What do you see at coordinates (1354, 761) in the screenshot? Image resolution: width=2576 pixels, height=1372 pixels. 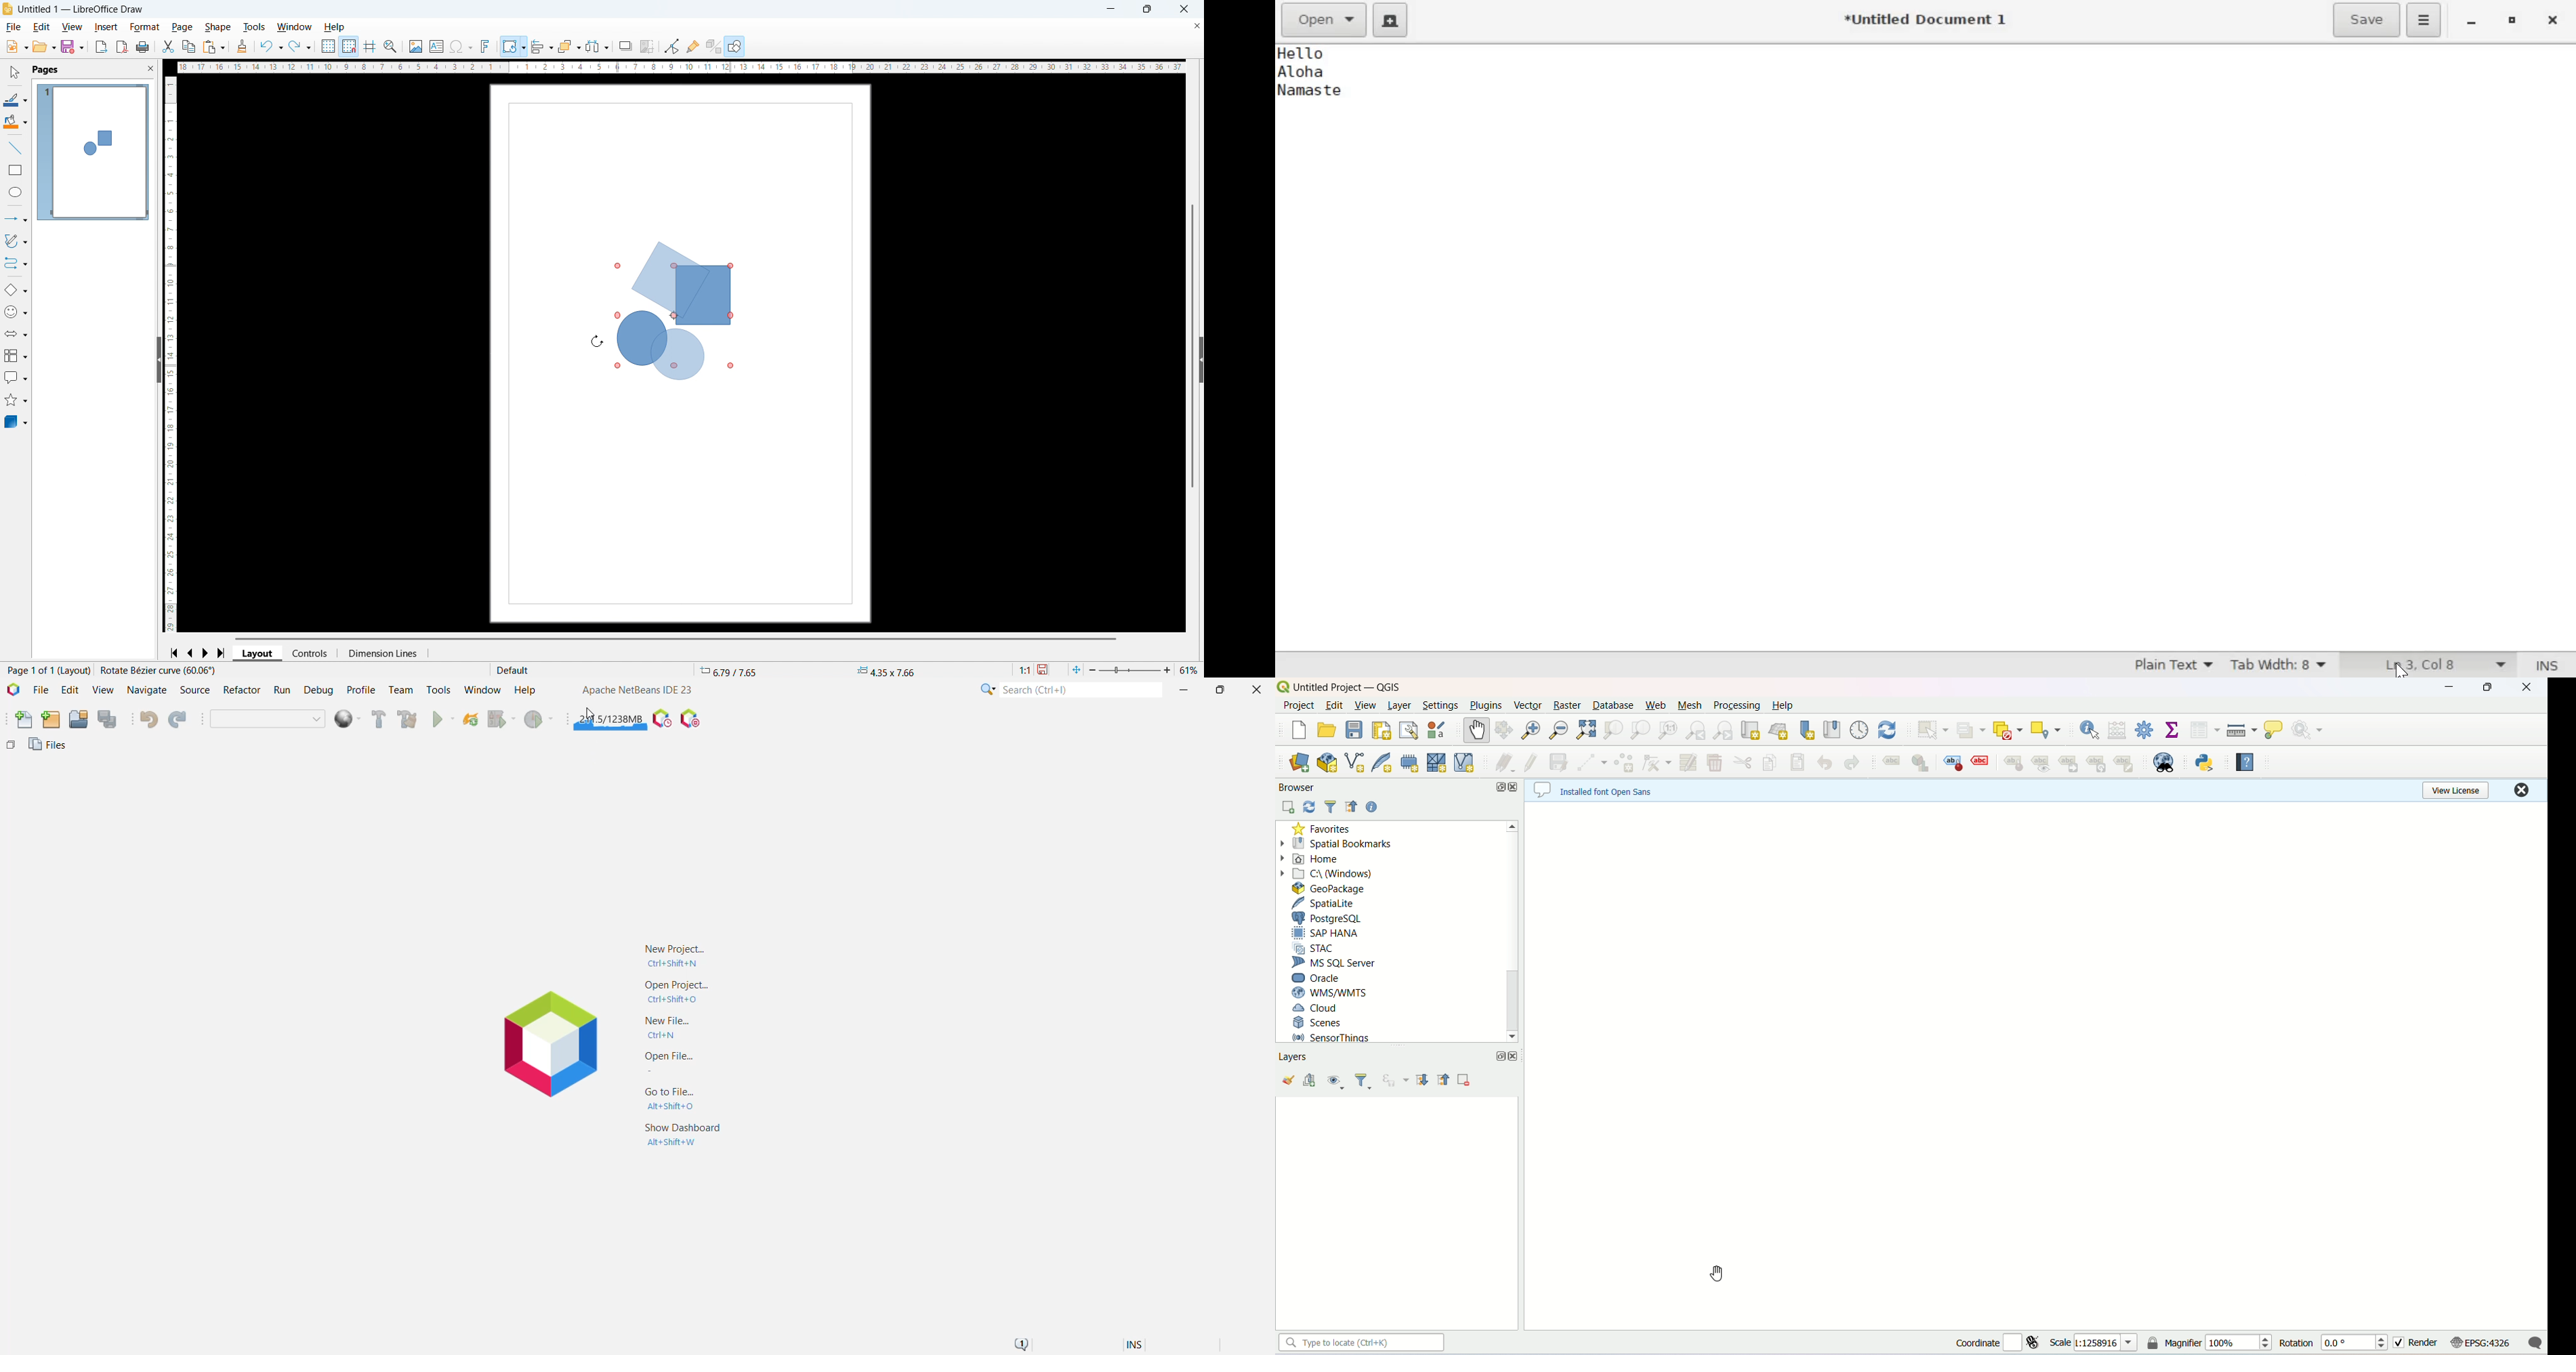 I see `new shapefile layer` at bounding box center [1354, 761].